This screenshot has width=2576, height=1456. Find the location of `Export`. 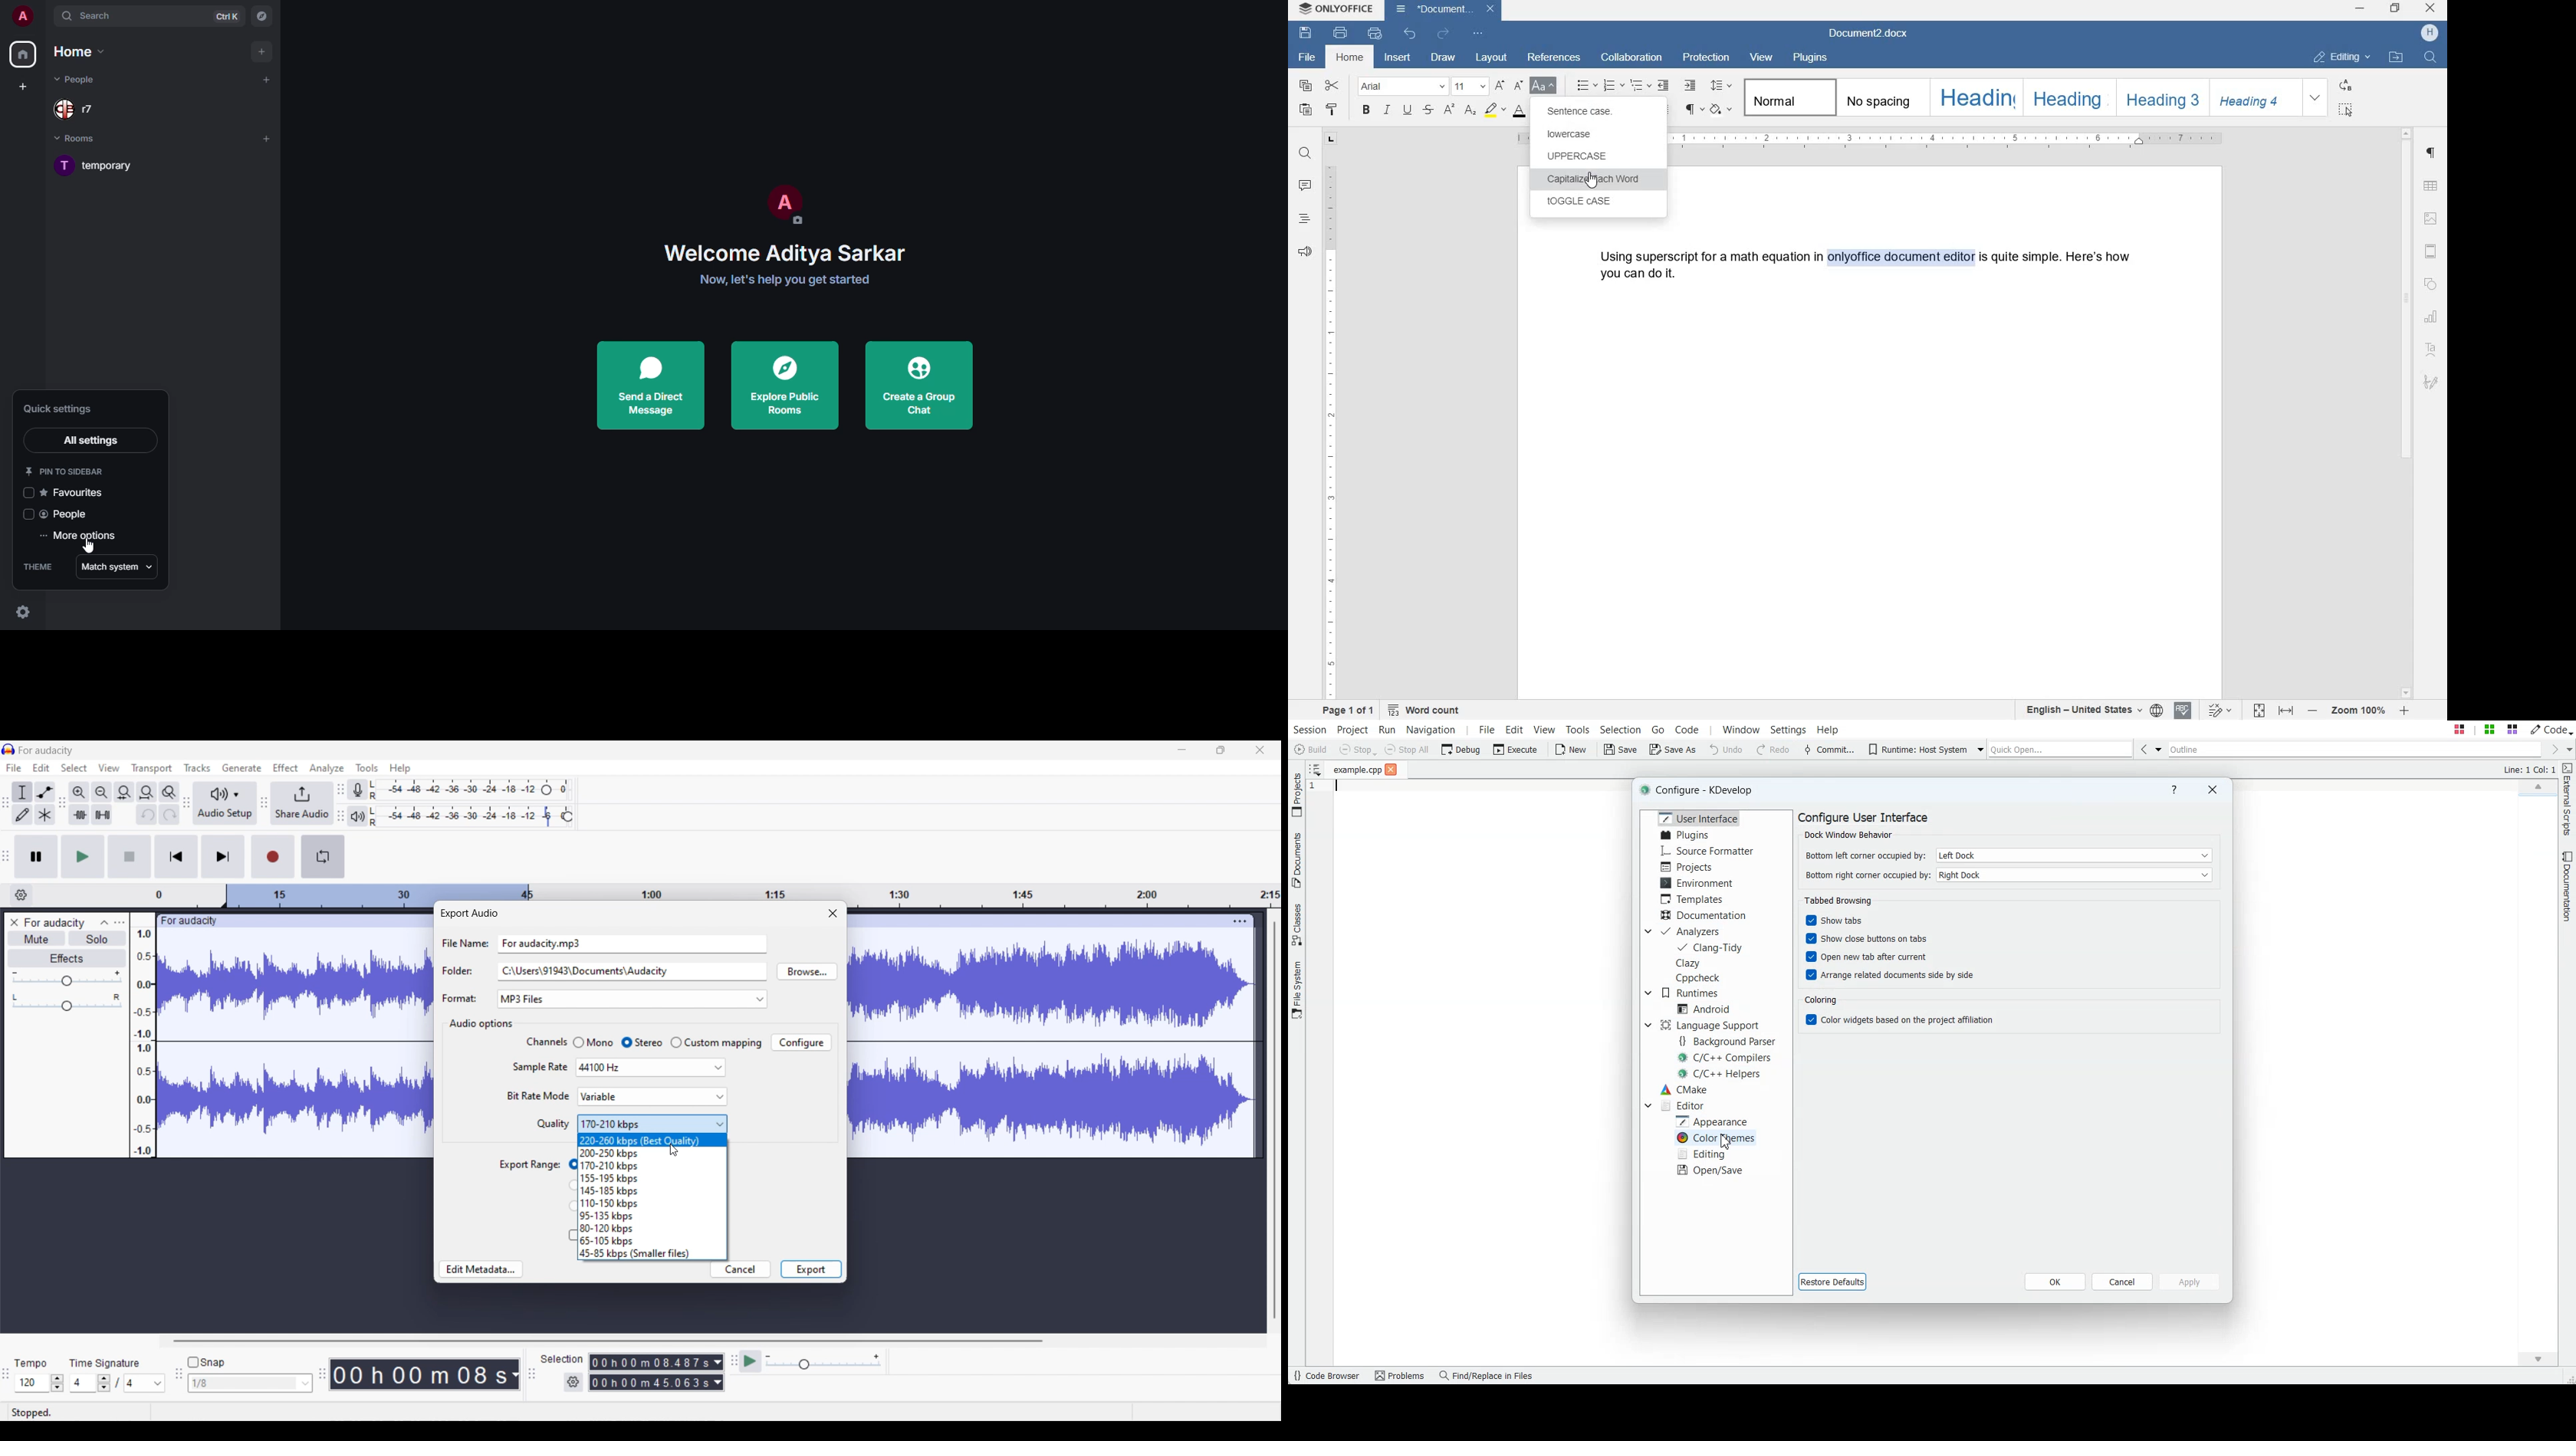

Export is located at coordinates (811, 1269).